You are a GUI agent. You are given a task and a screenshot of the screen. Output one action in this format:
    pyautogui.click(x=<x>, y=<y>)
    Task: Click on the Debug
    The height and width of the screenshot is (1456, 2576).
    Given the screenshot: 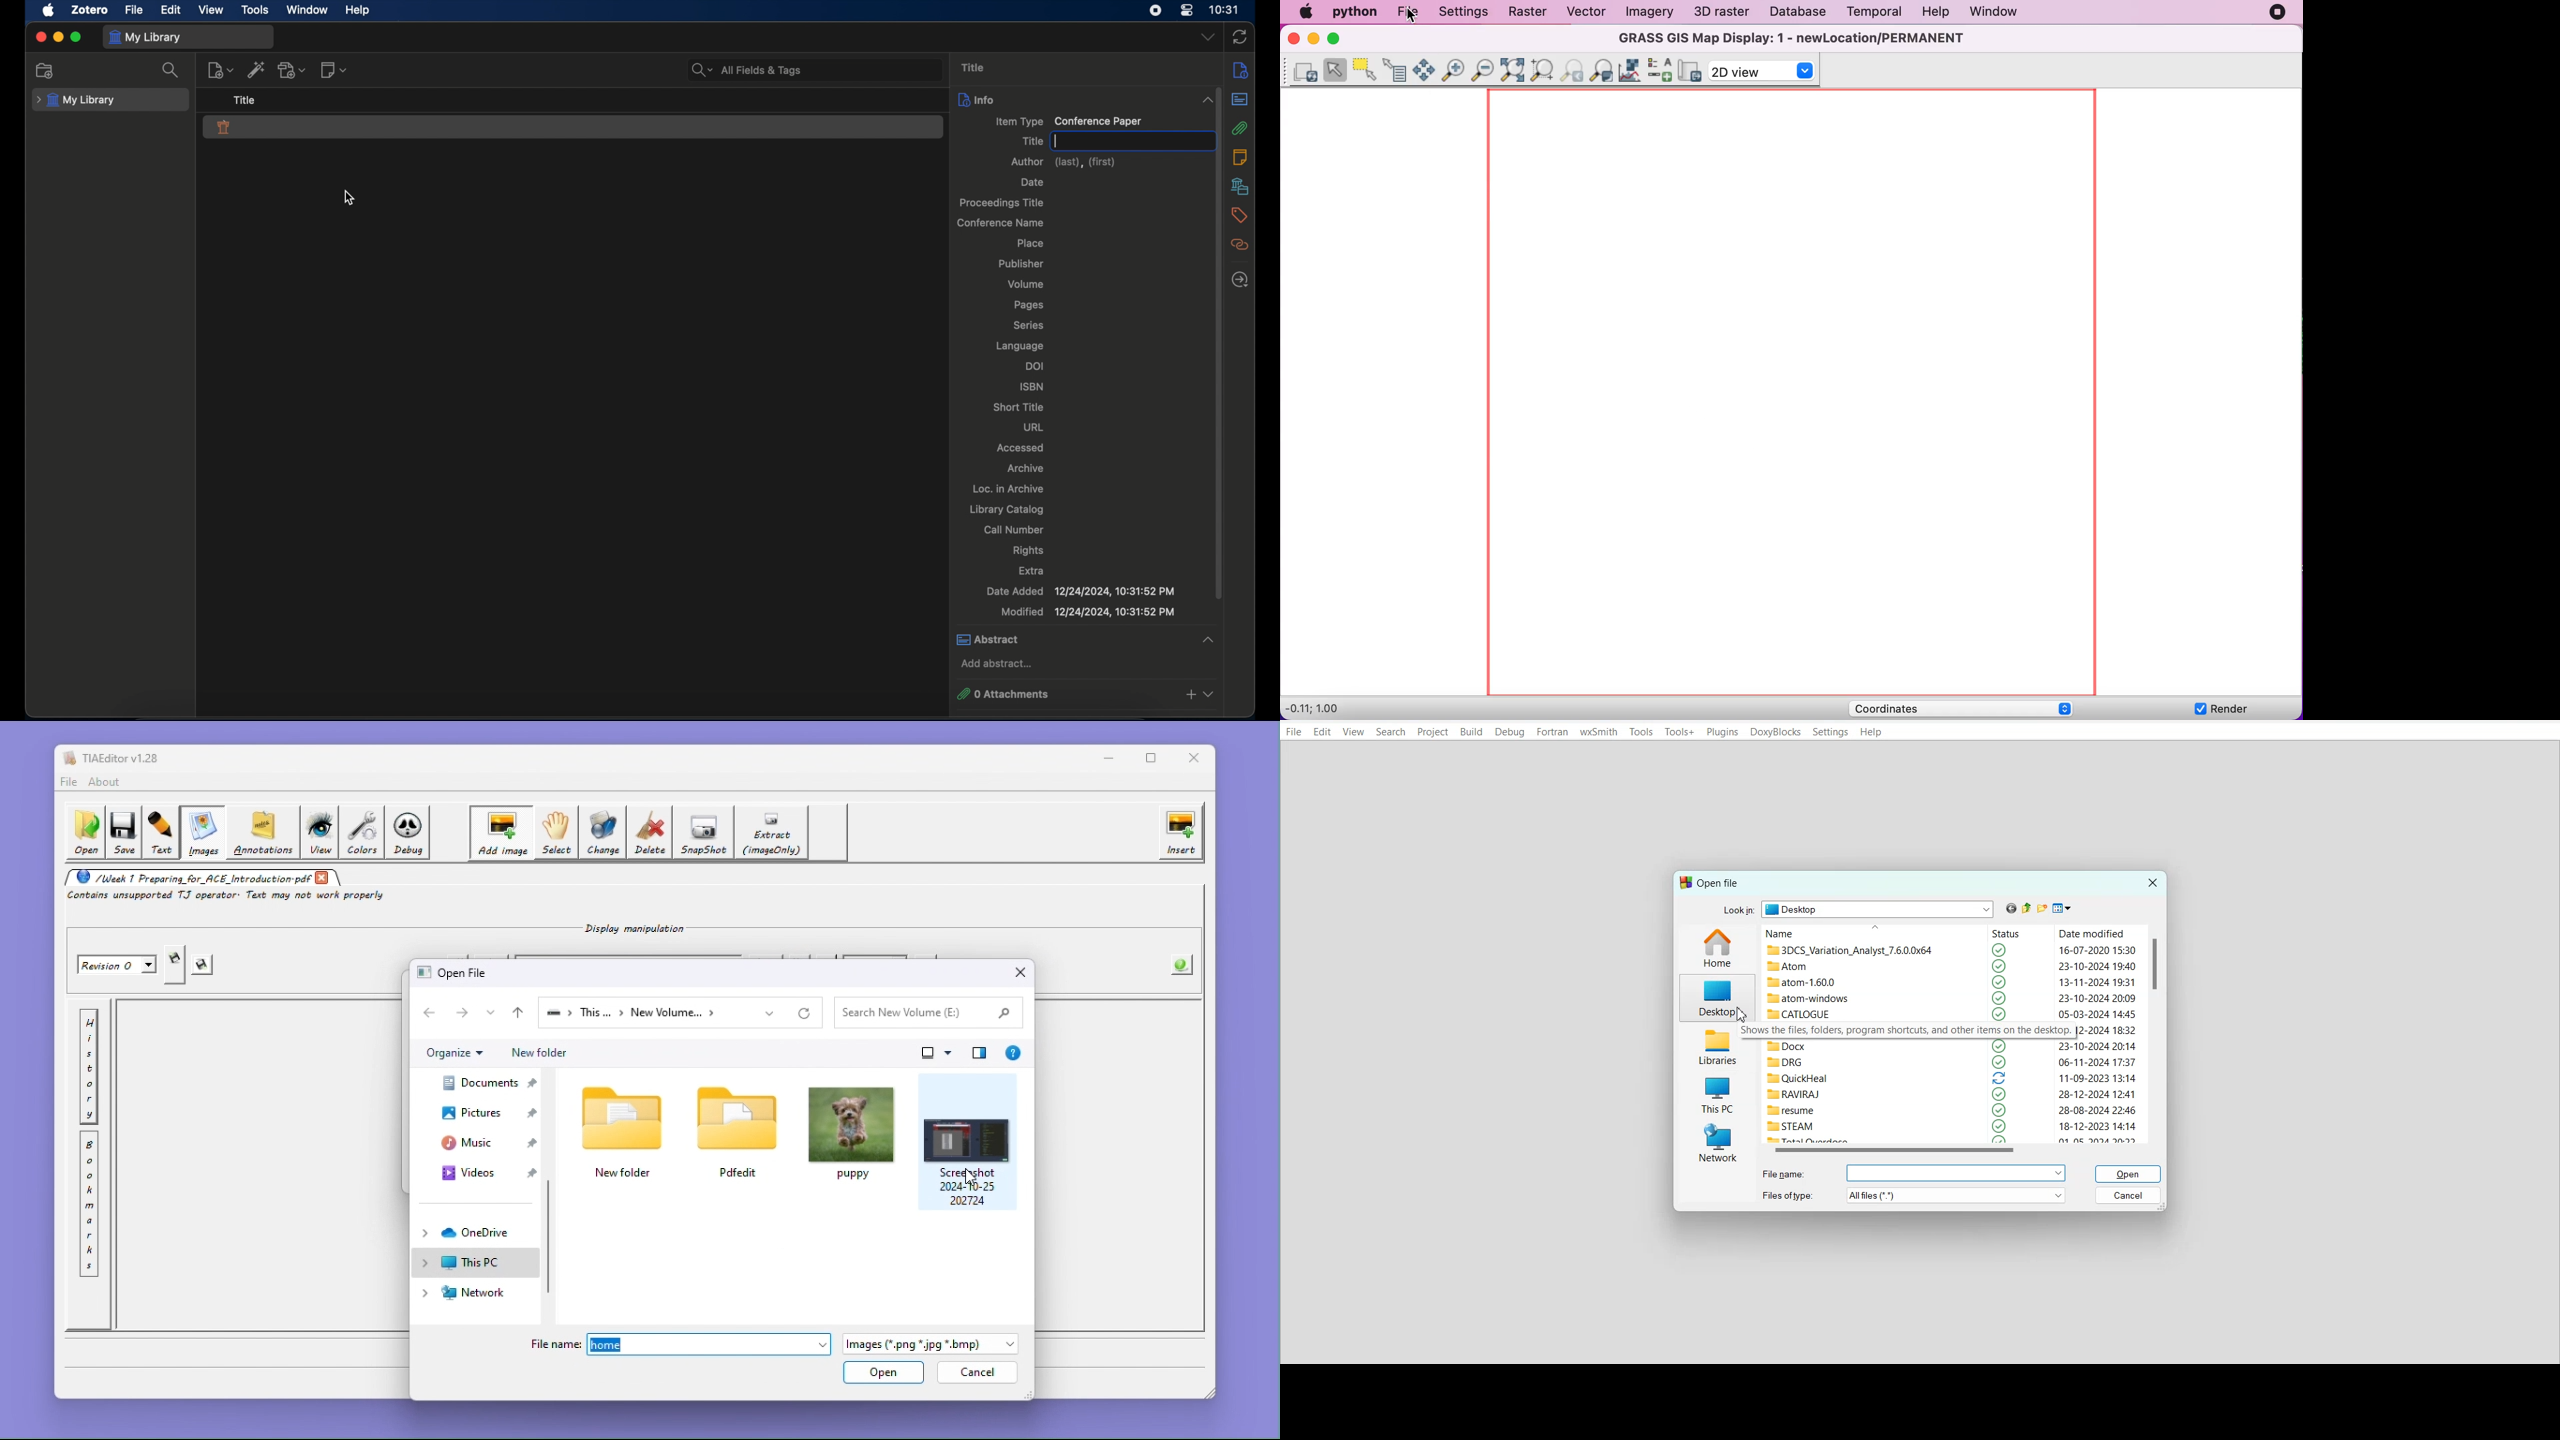 What is the action you would take?
    pyautogui.click(x=1509, y=733)
    